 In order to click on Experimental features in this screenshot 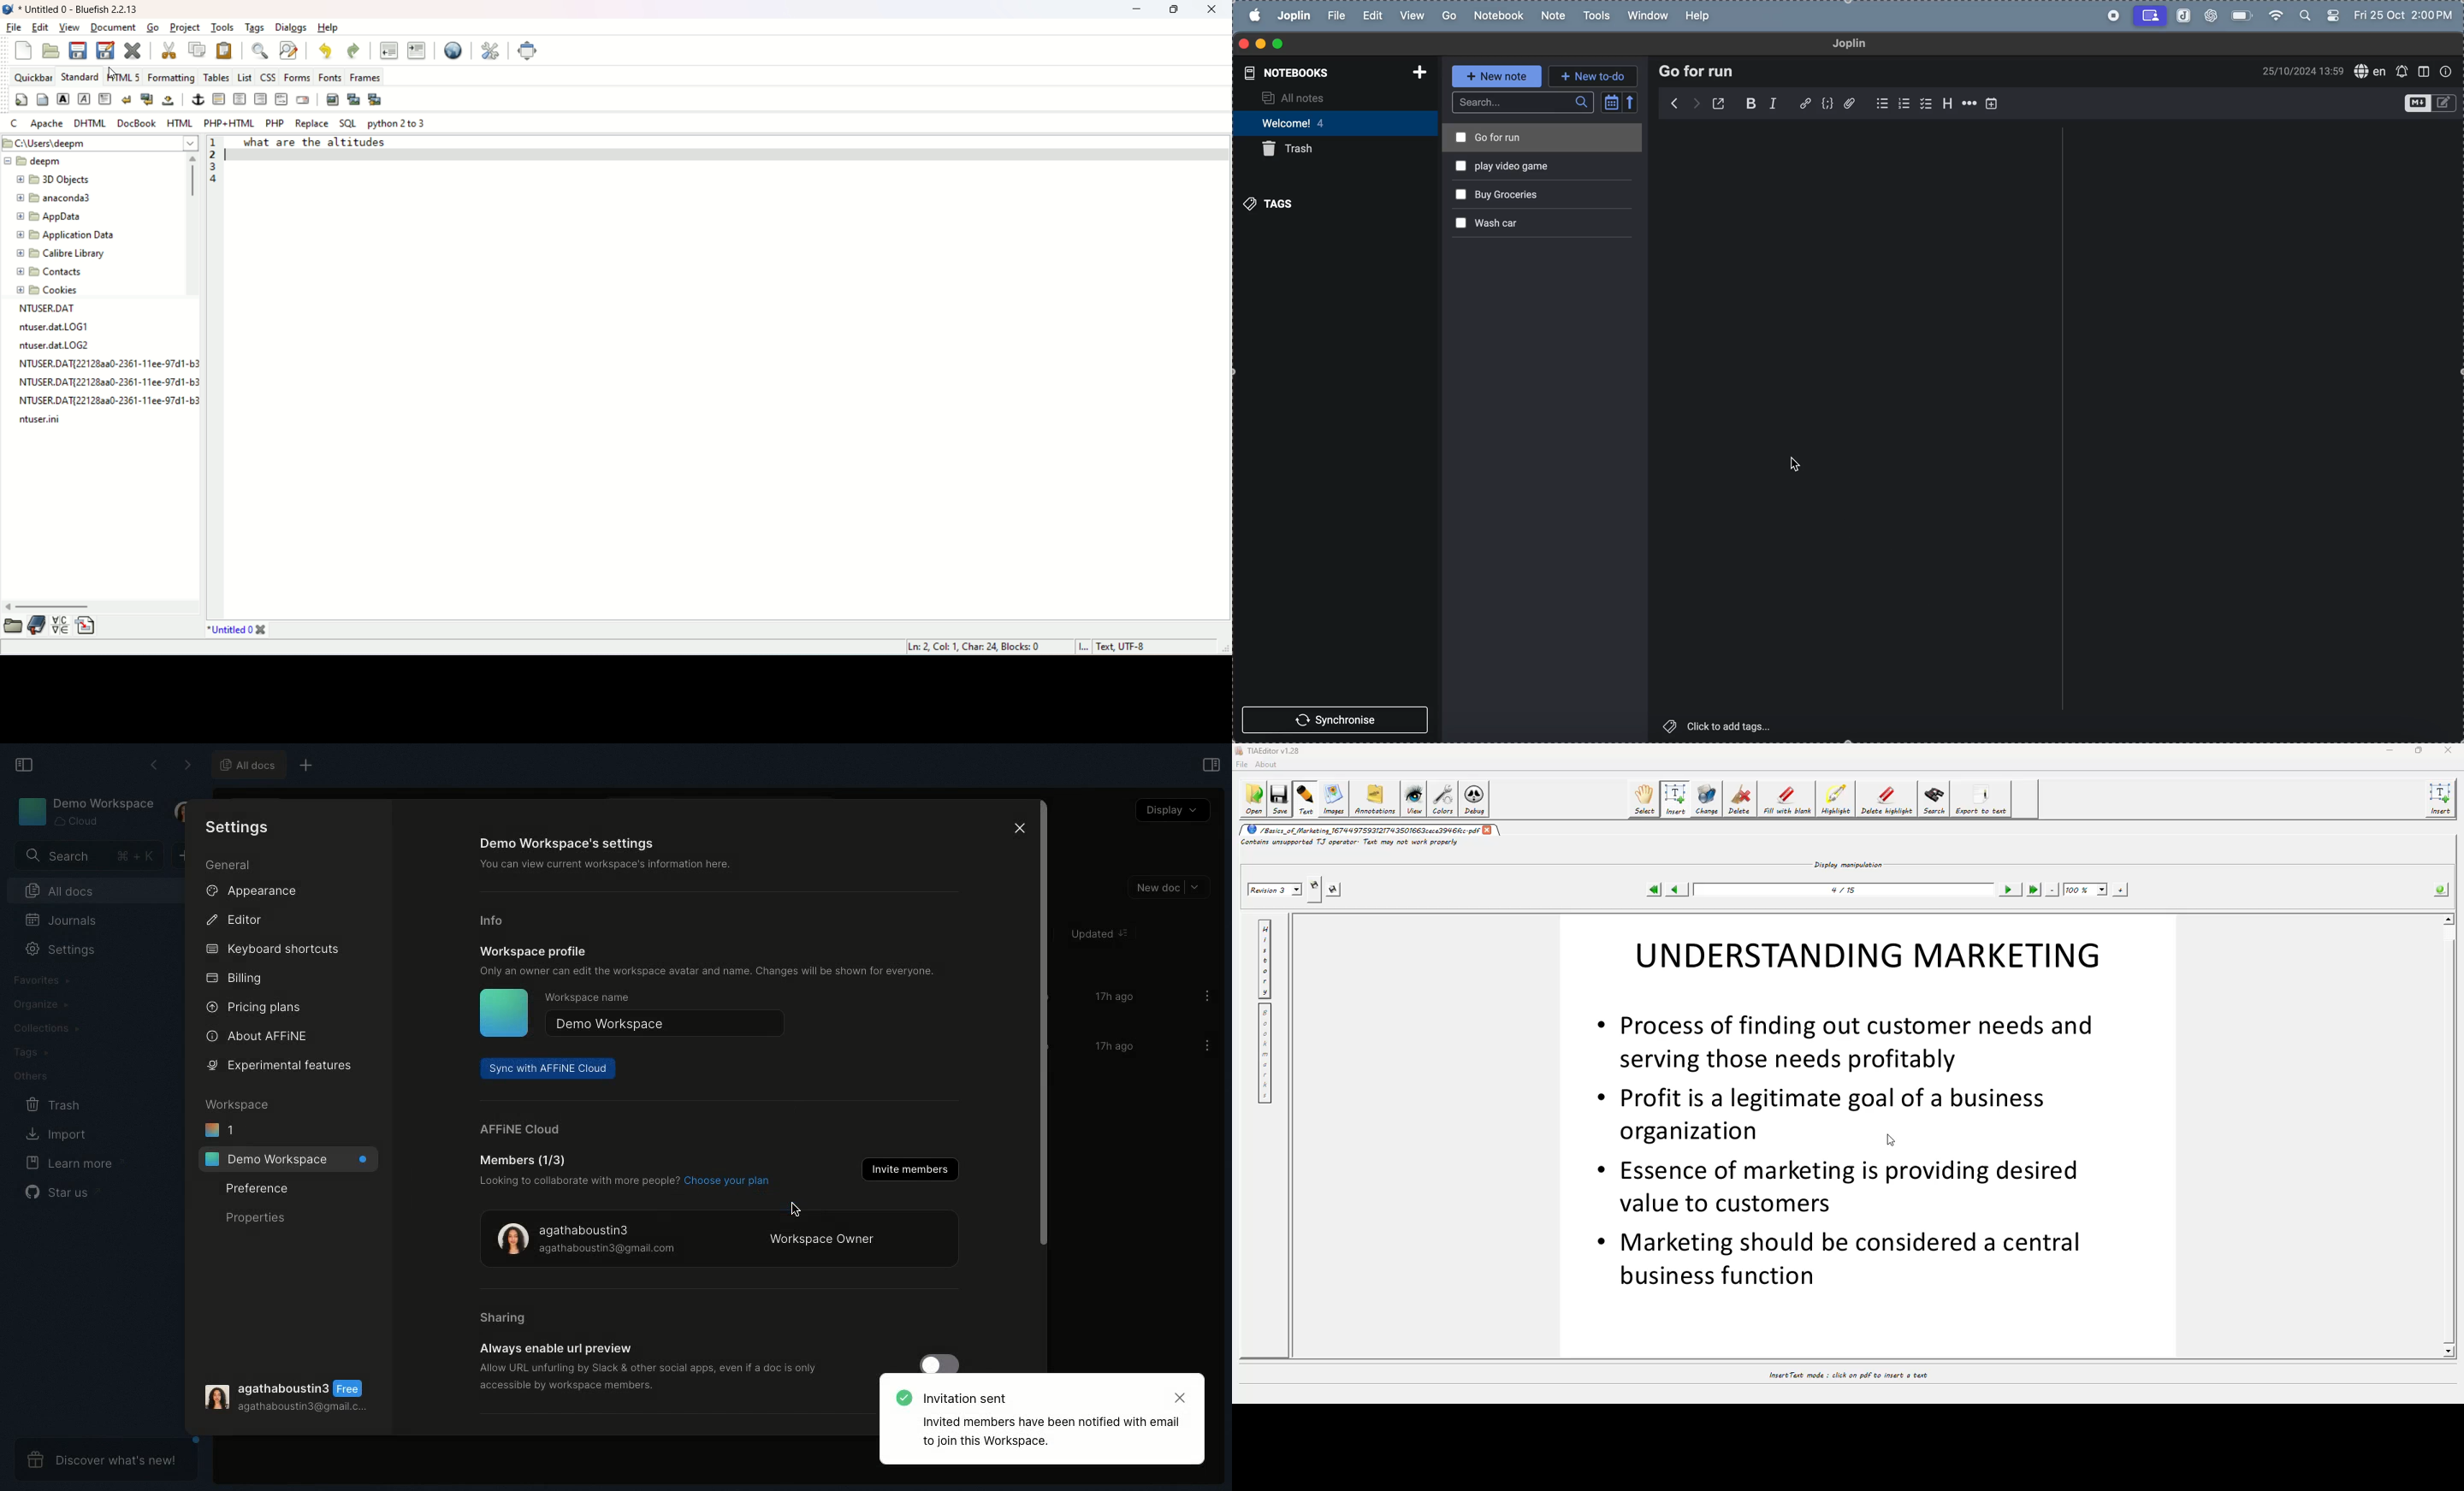, I will do `click(280, 1066)`.